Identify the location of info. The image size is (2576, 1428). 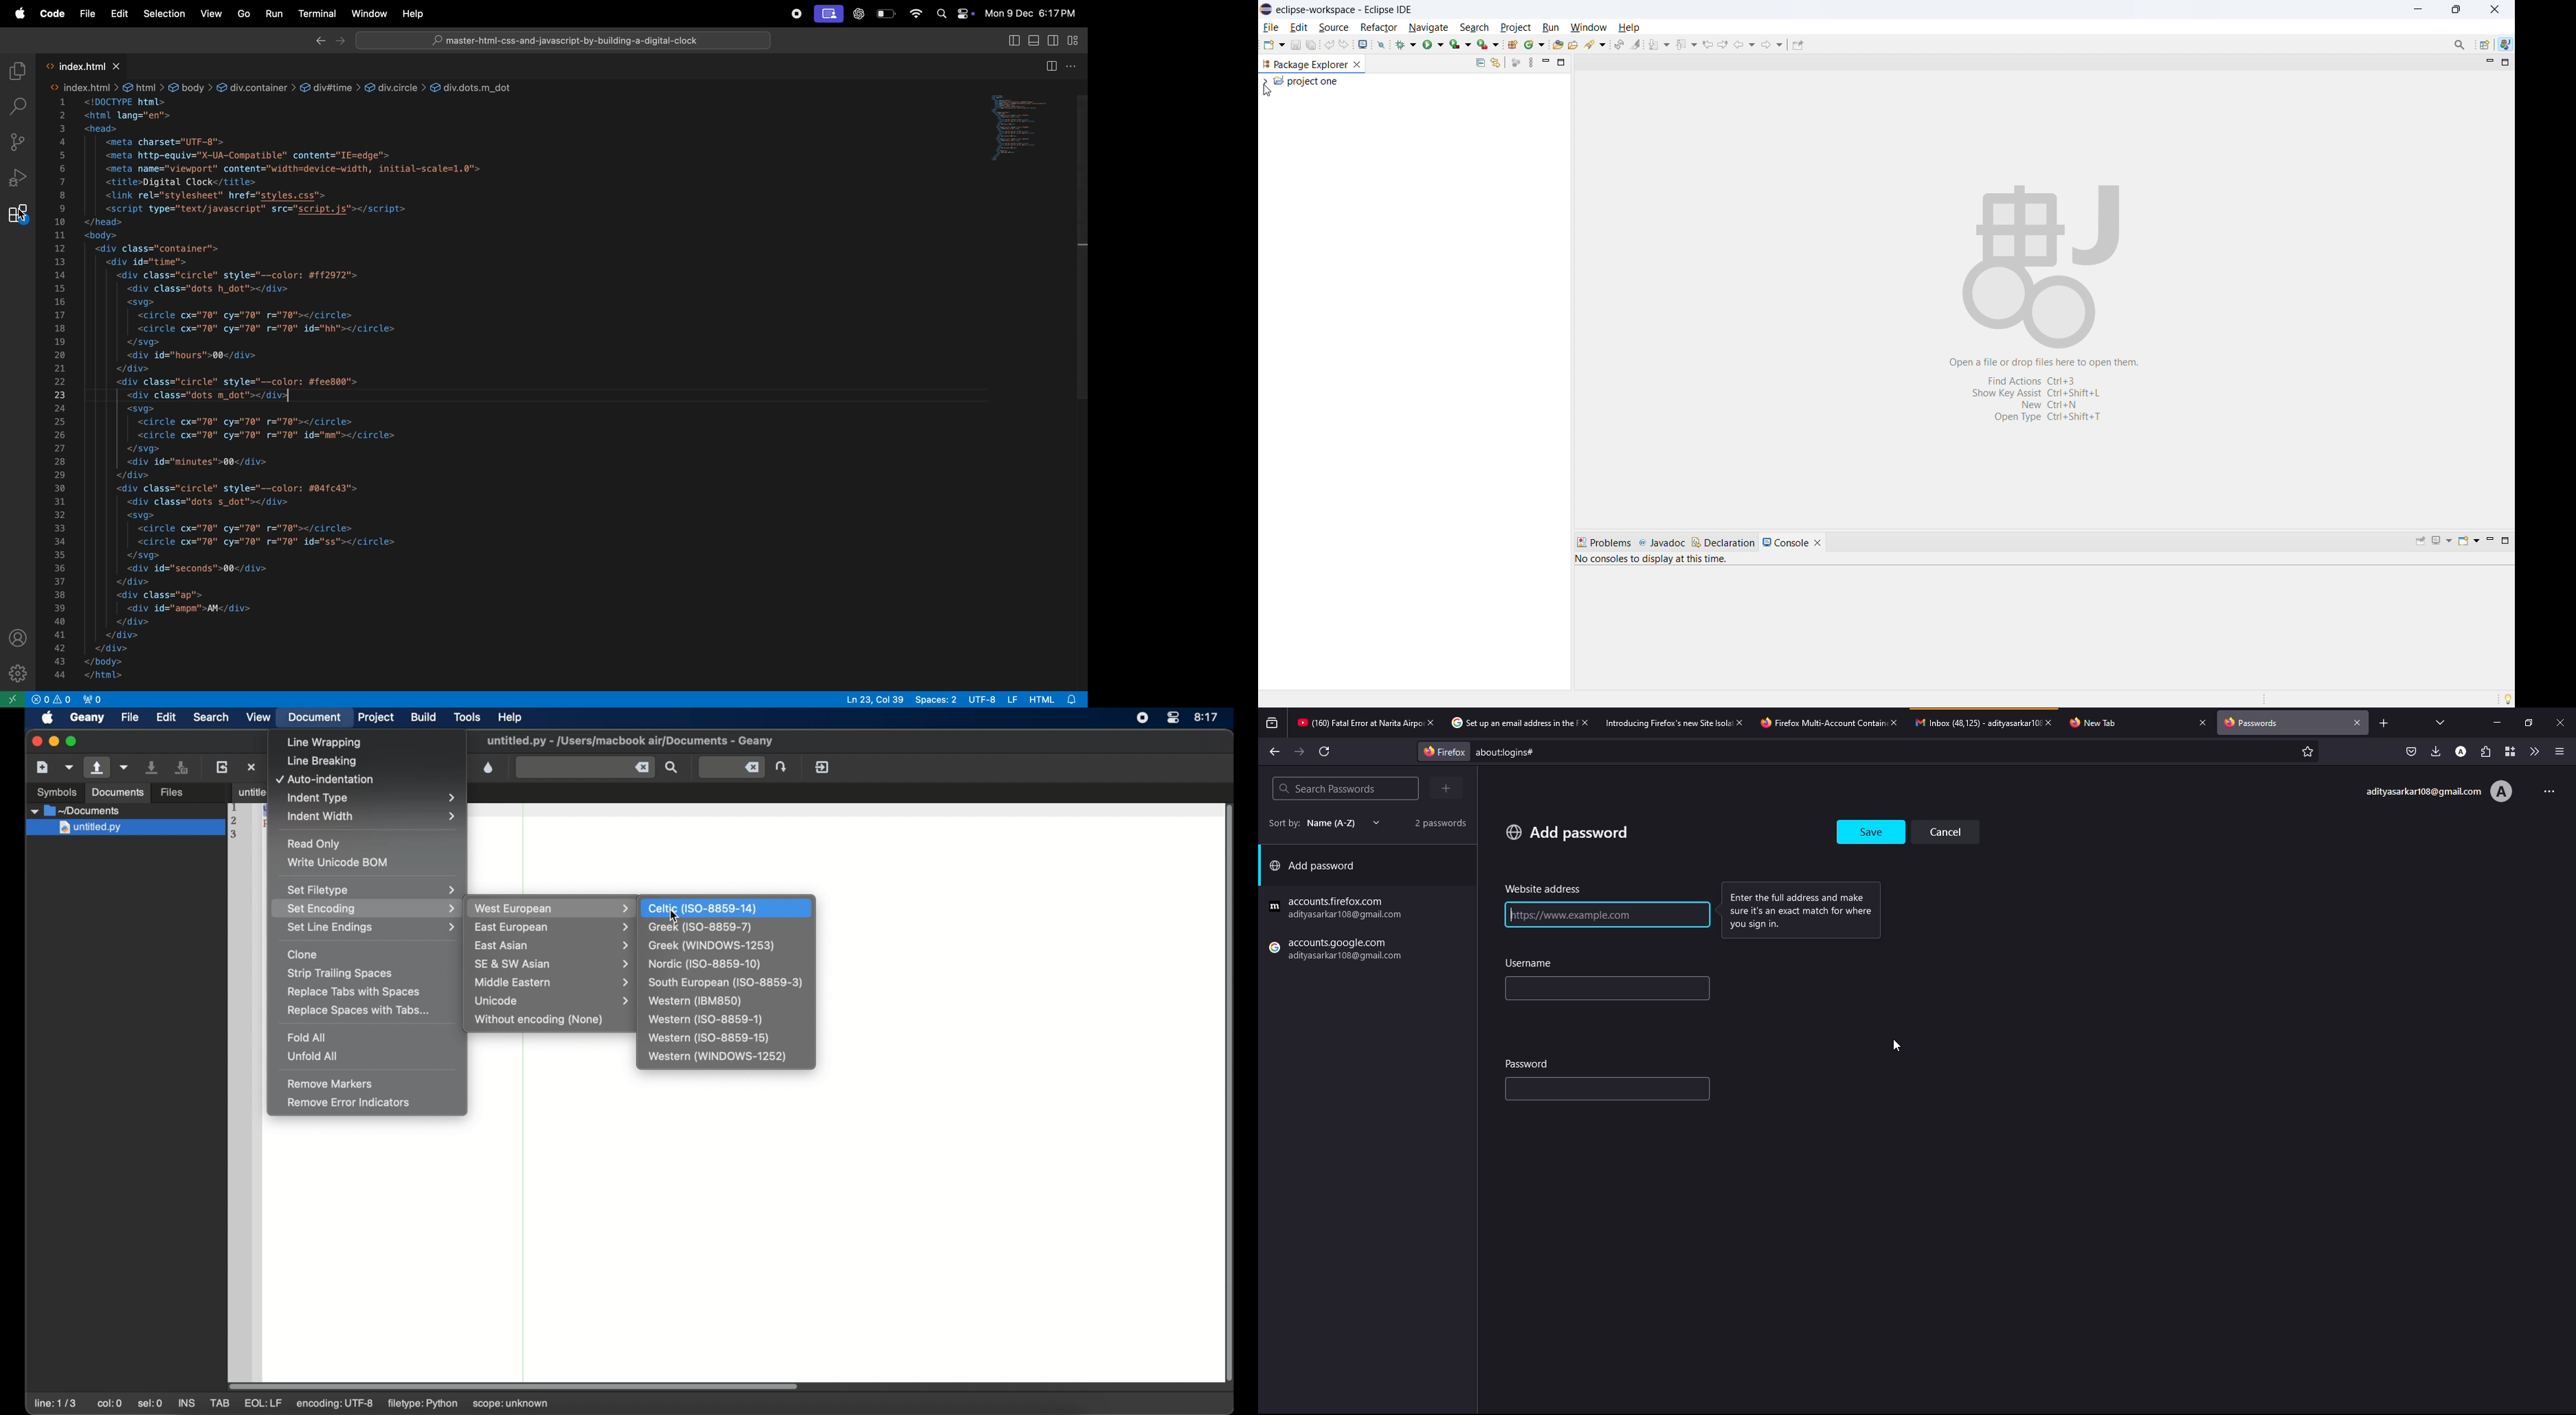
(1808, 909).